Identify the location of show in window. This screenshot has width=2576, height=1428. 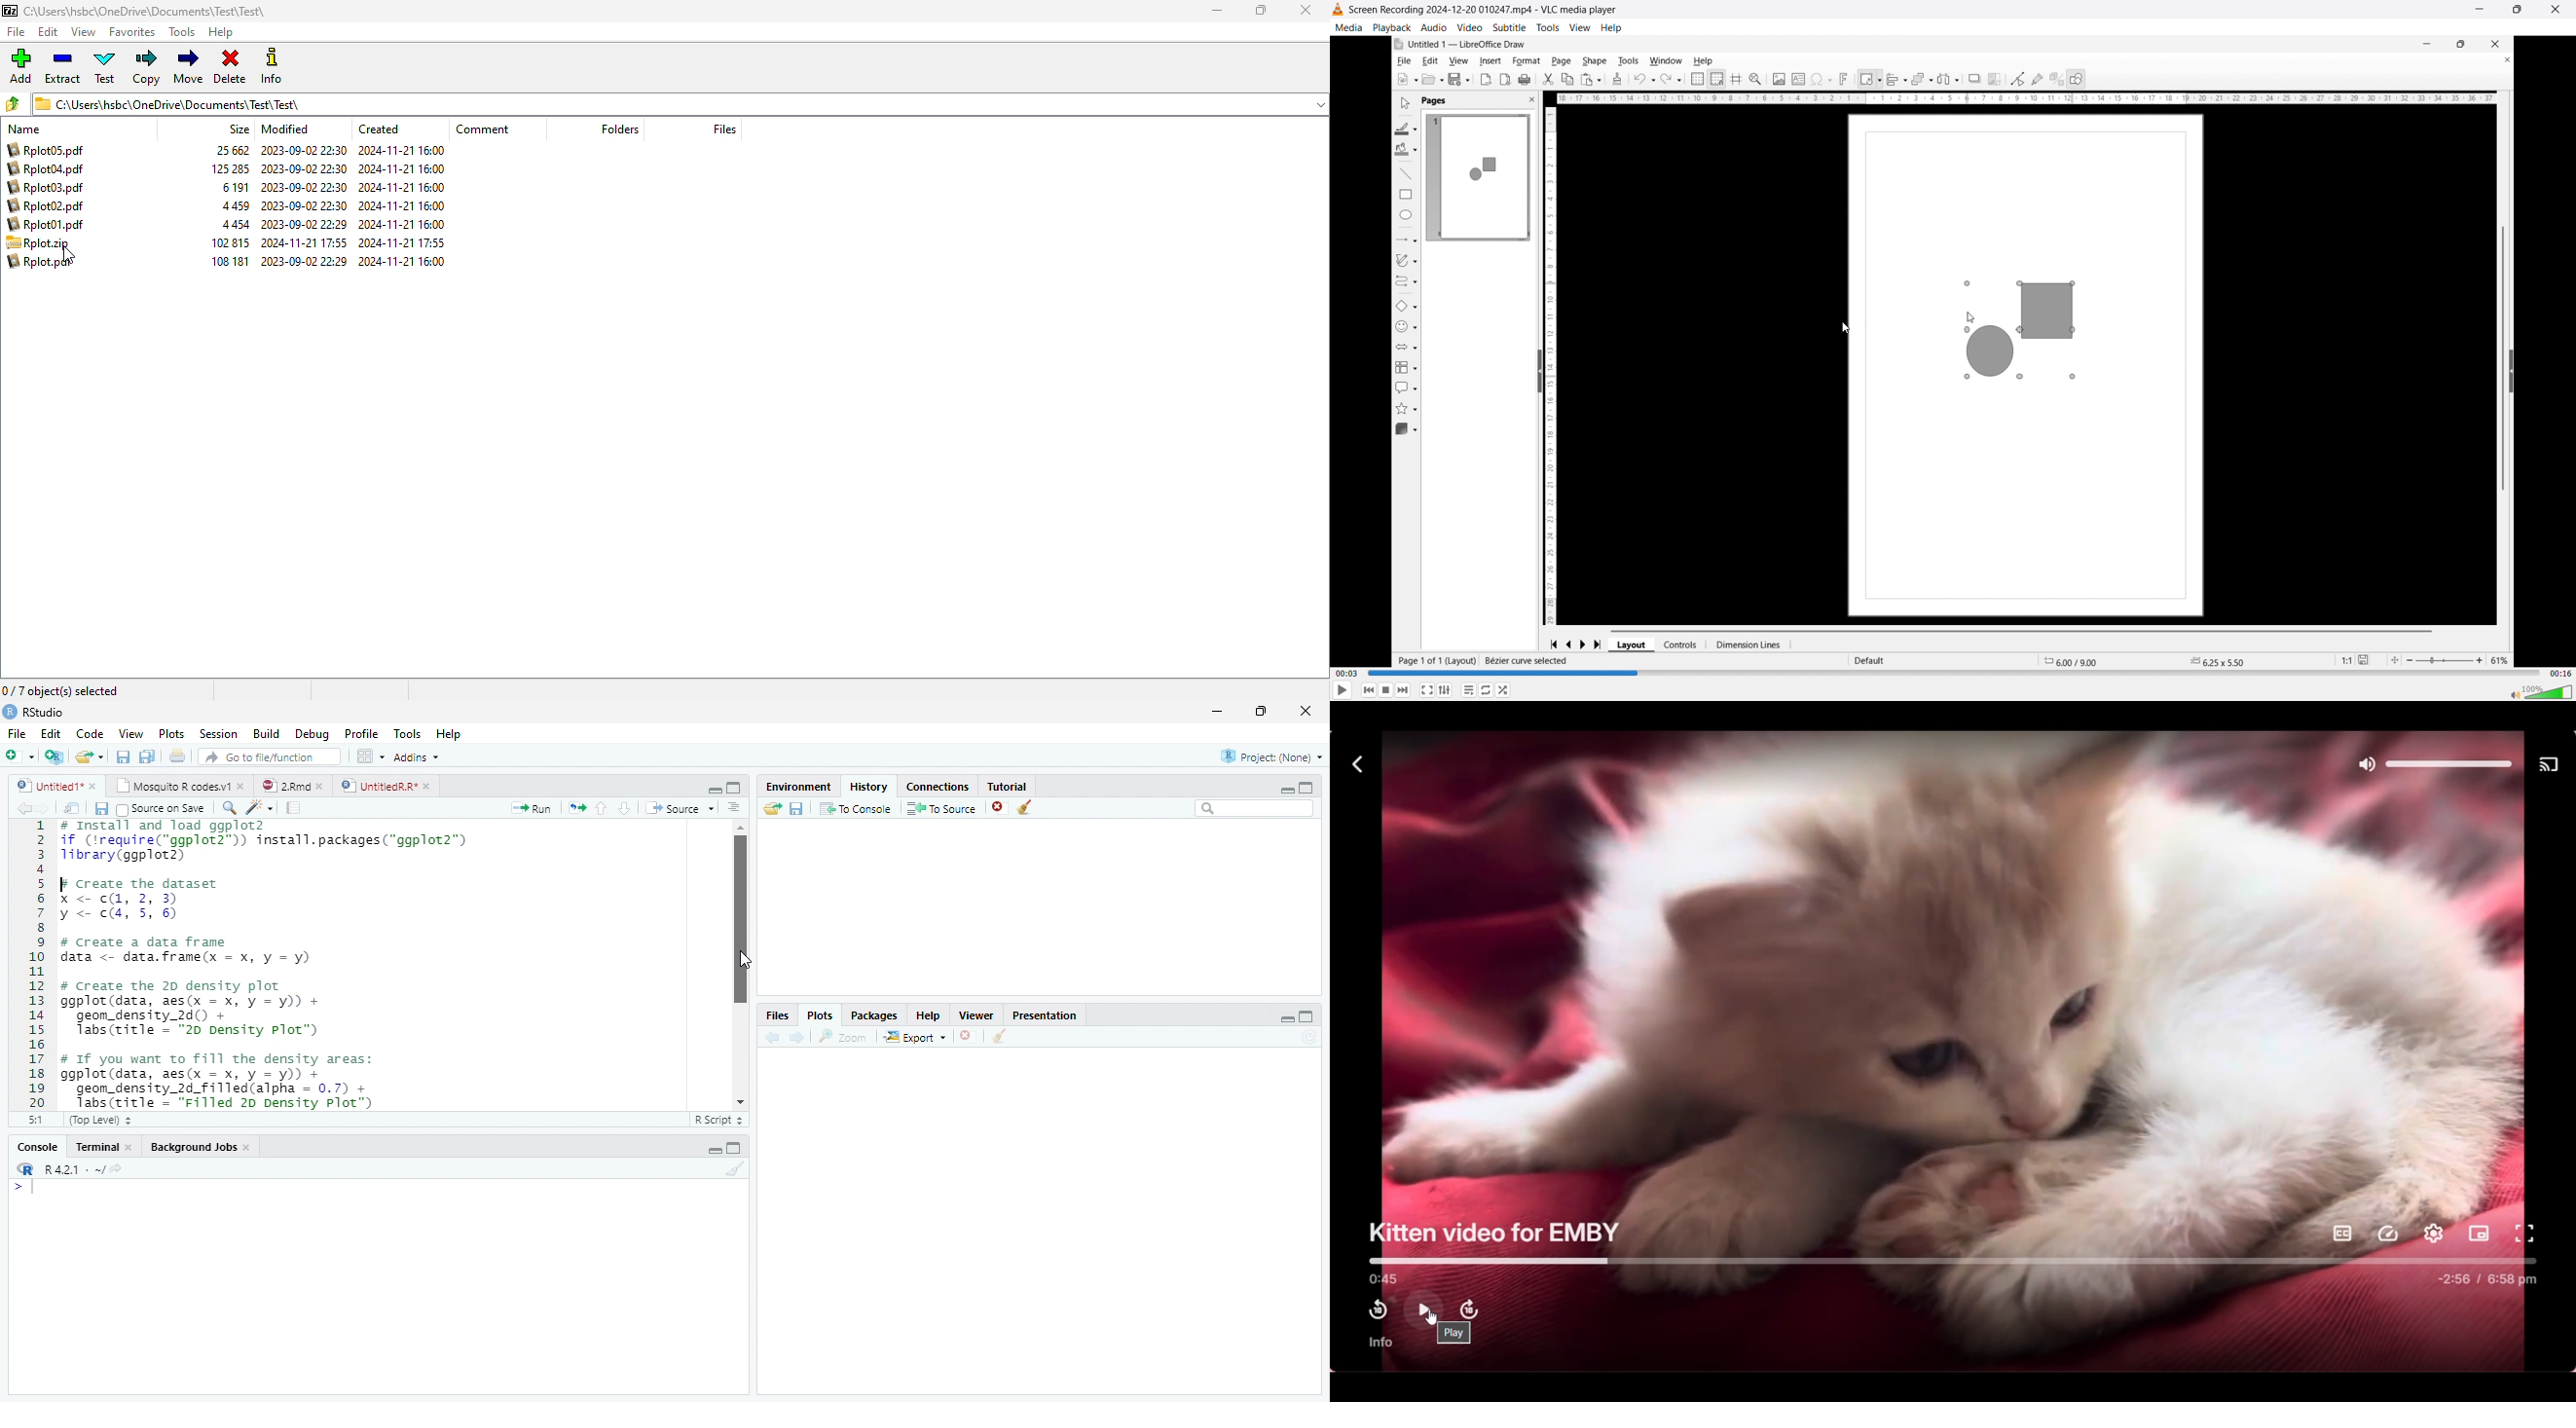
(73, 809).